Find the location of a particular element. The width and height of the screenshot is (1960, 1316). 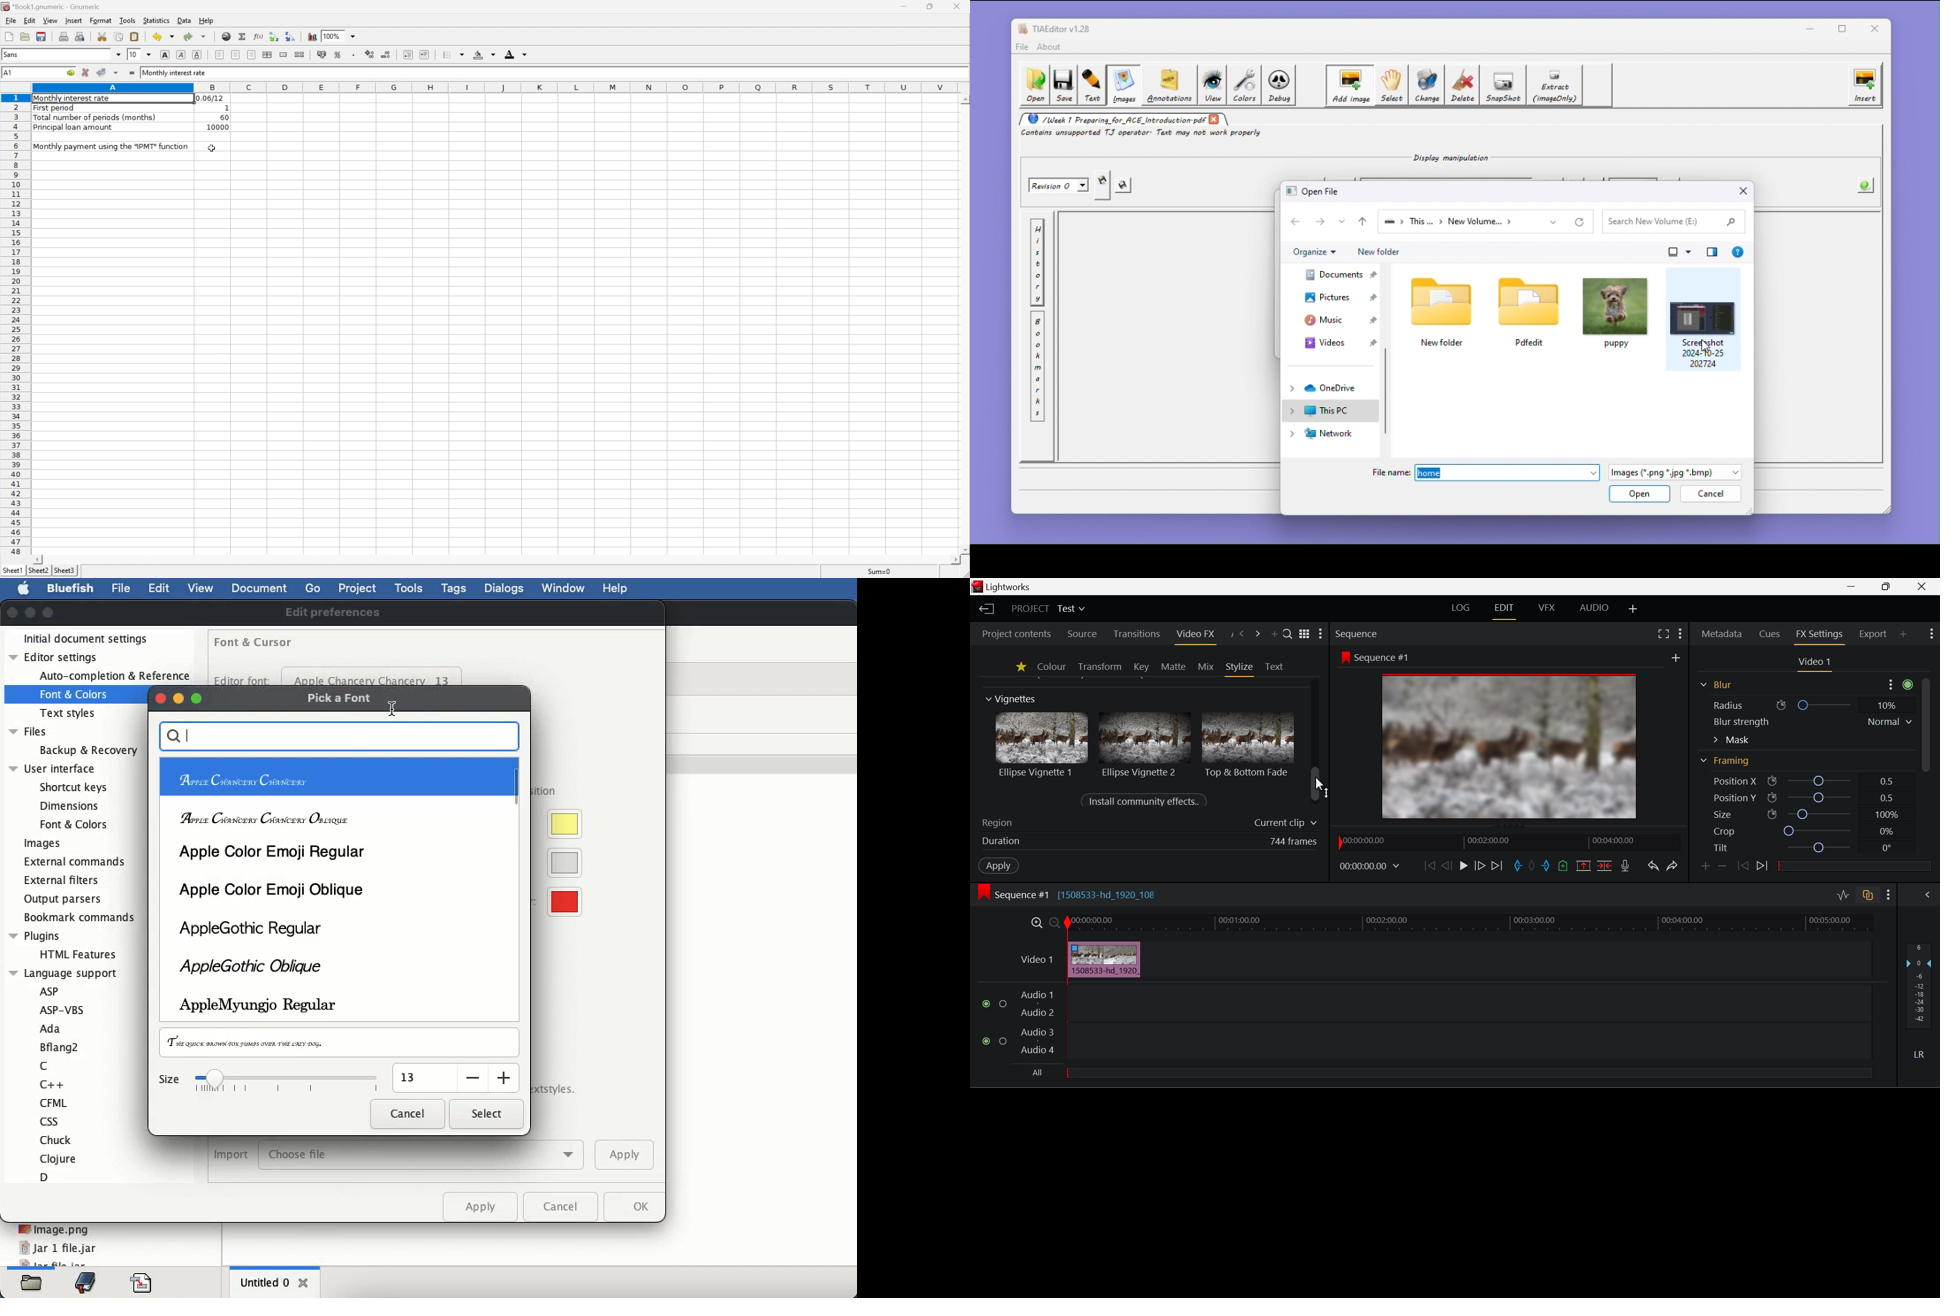

Next keyframe is located at coordinates (1762, 868).